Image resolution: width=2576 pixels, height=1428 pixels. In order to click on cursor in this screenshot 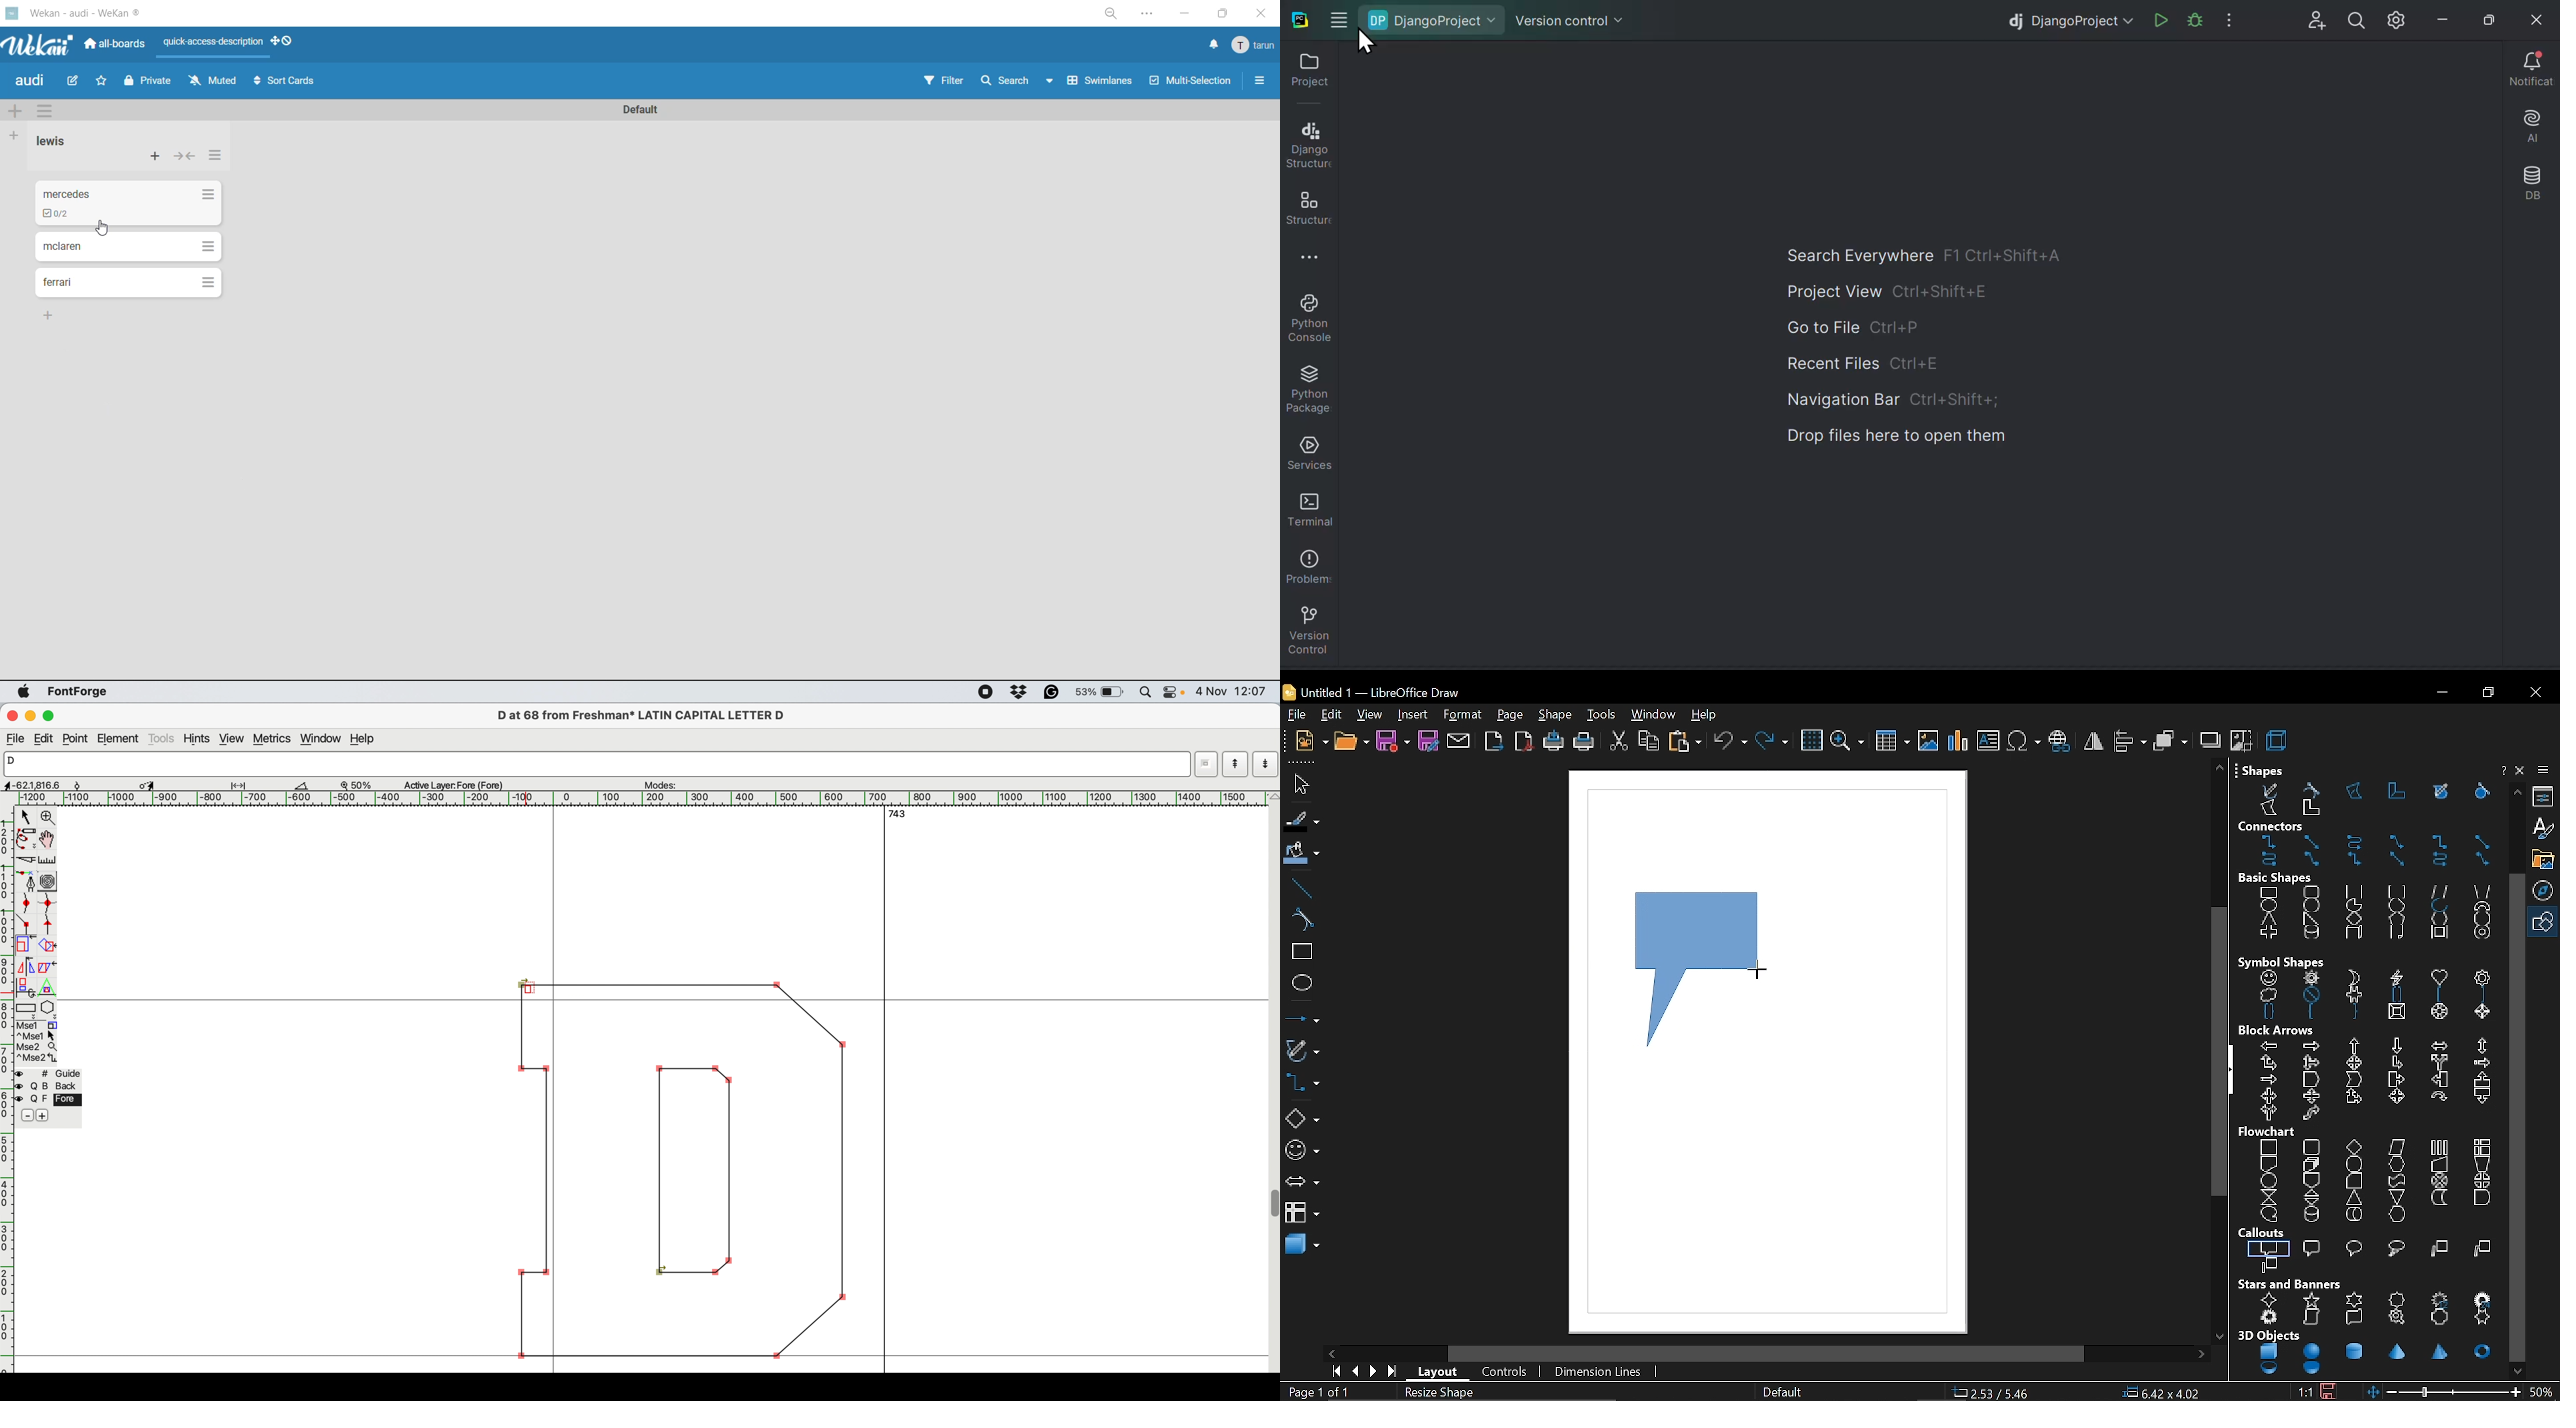, I will do `click(104, 228)`.